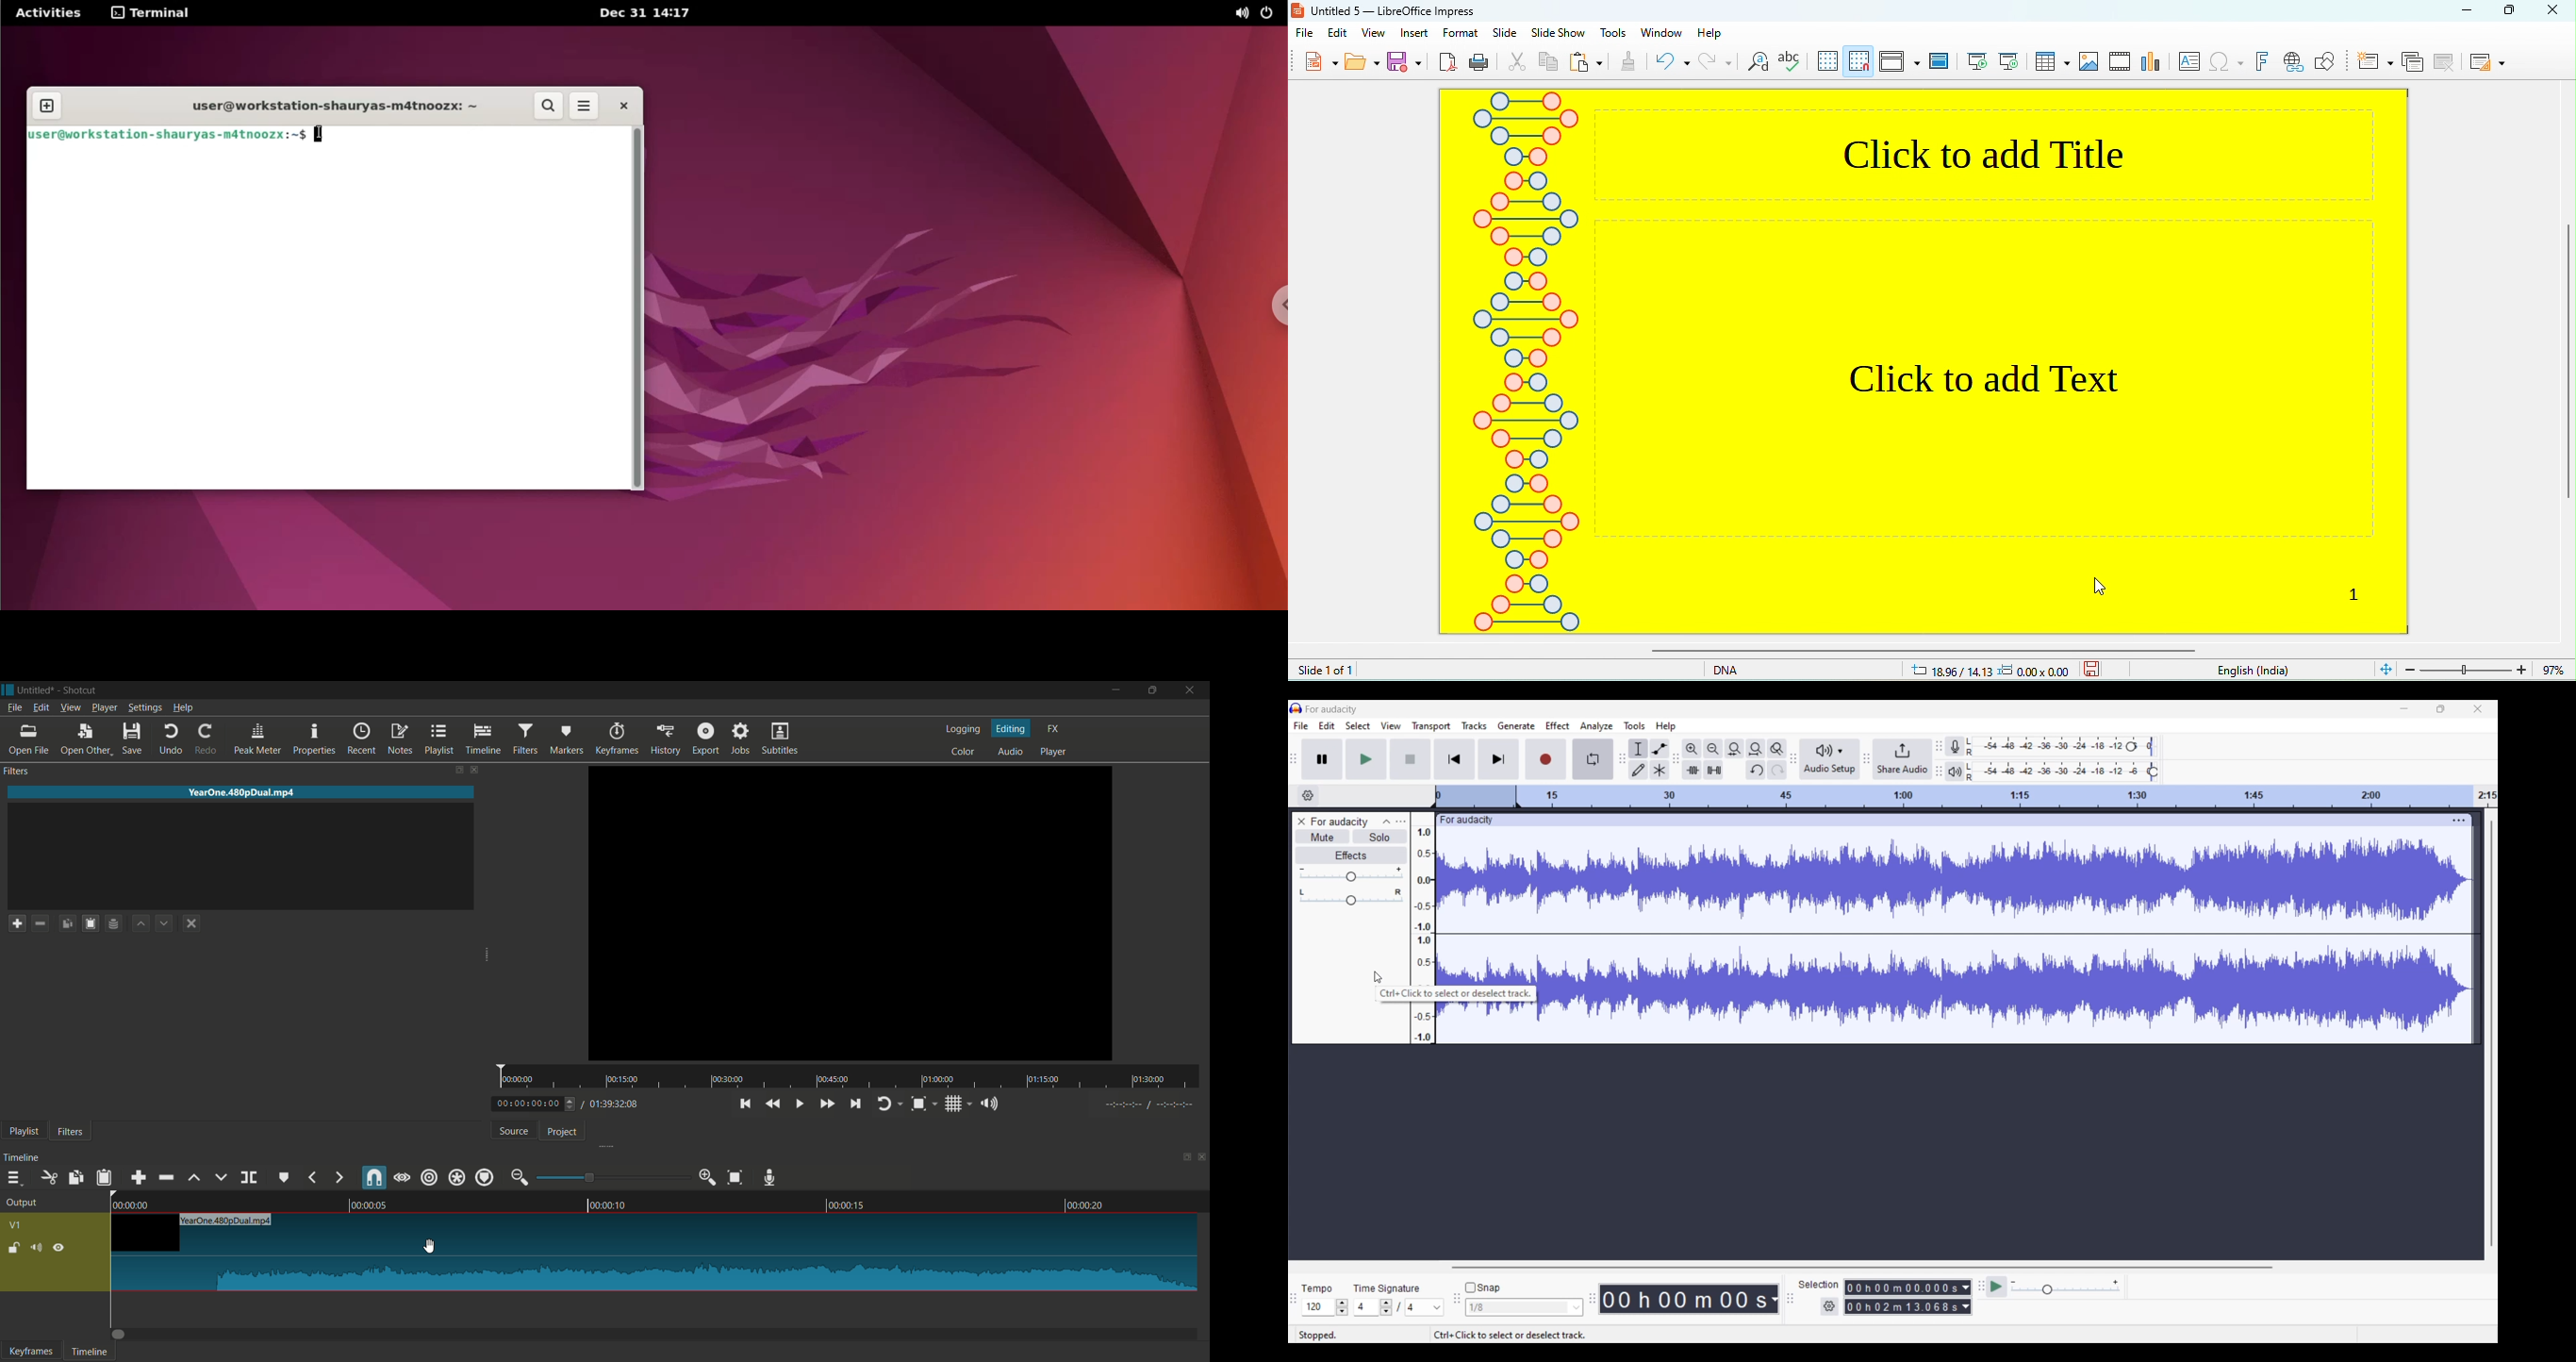 The image size is (2576, 1372). Describe the element at coordinates (1309, 795) in the screenshot. I see `Timeline options` at that location.